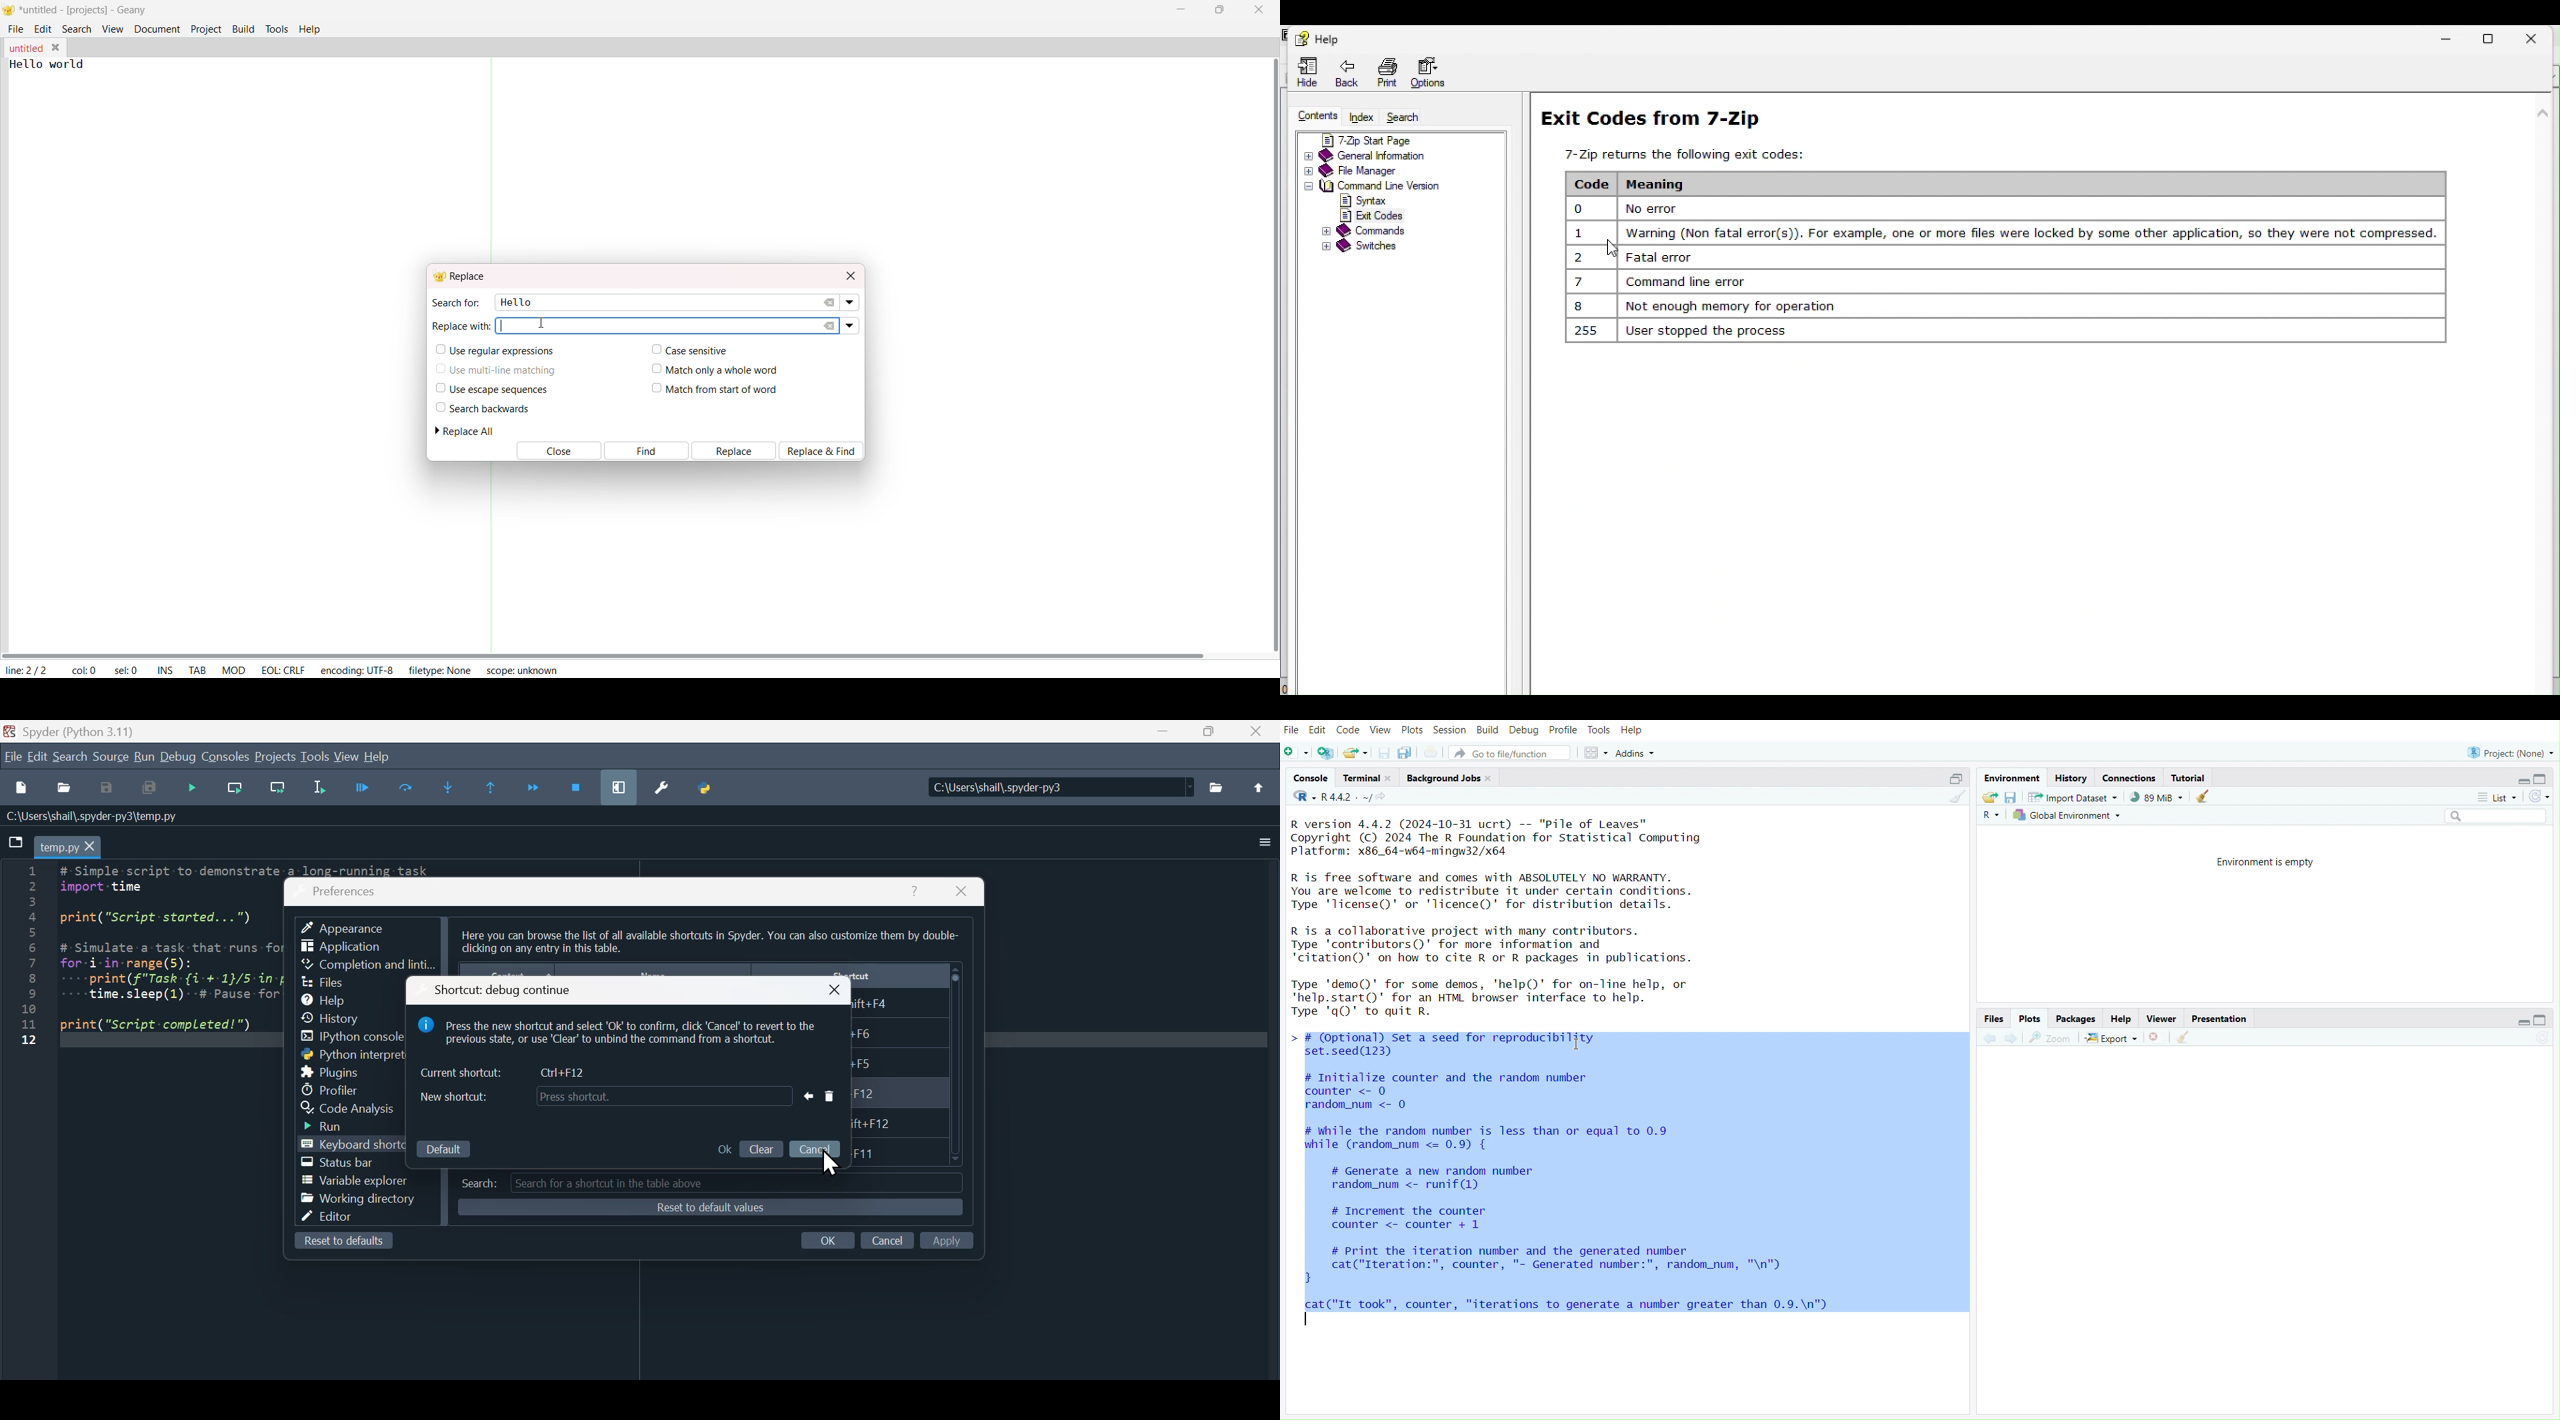  I want to click on Python interpreters, so click(342, 1054).